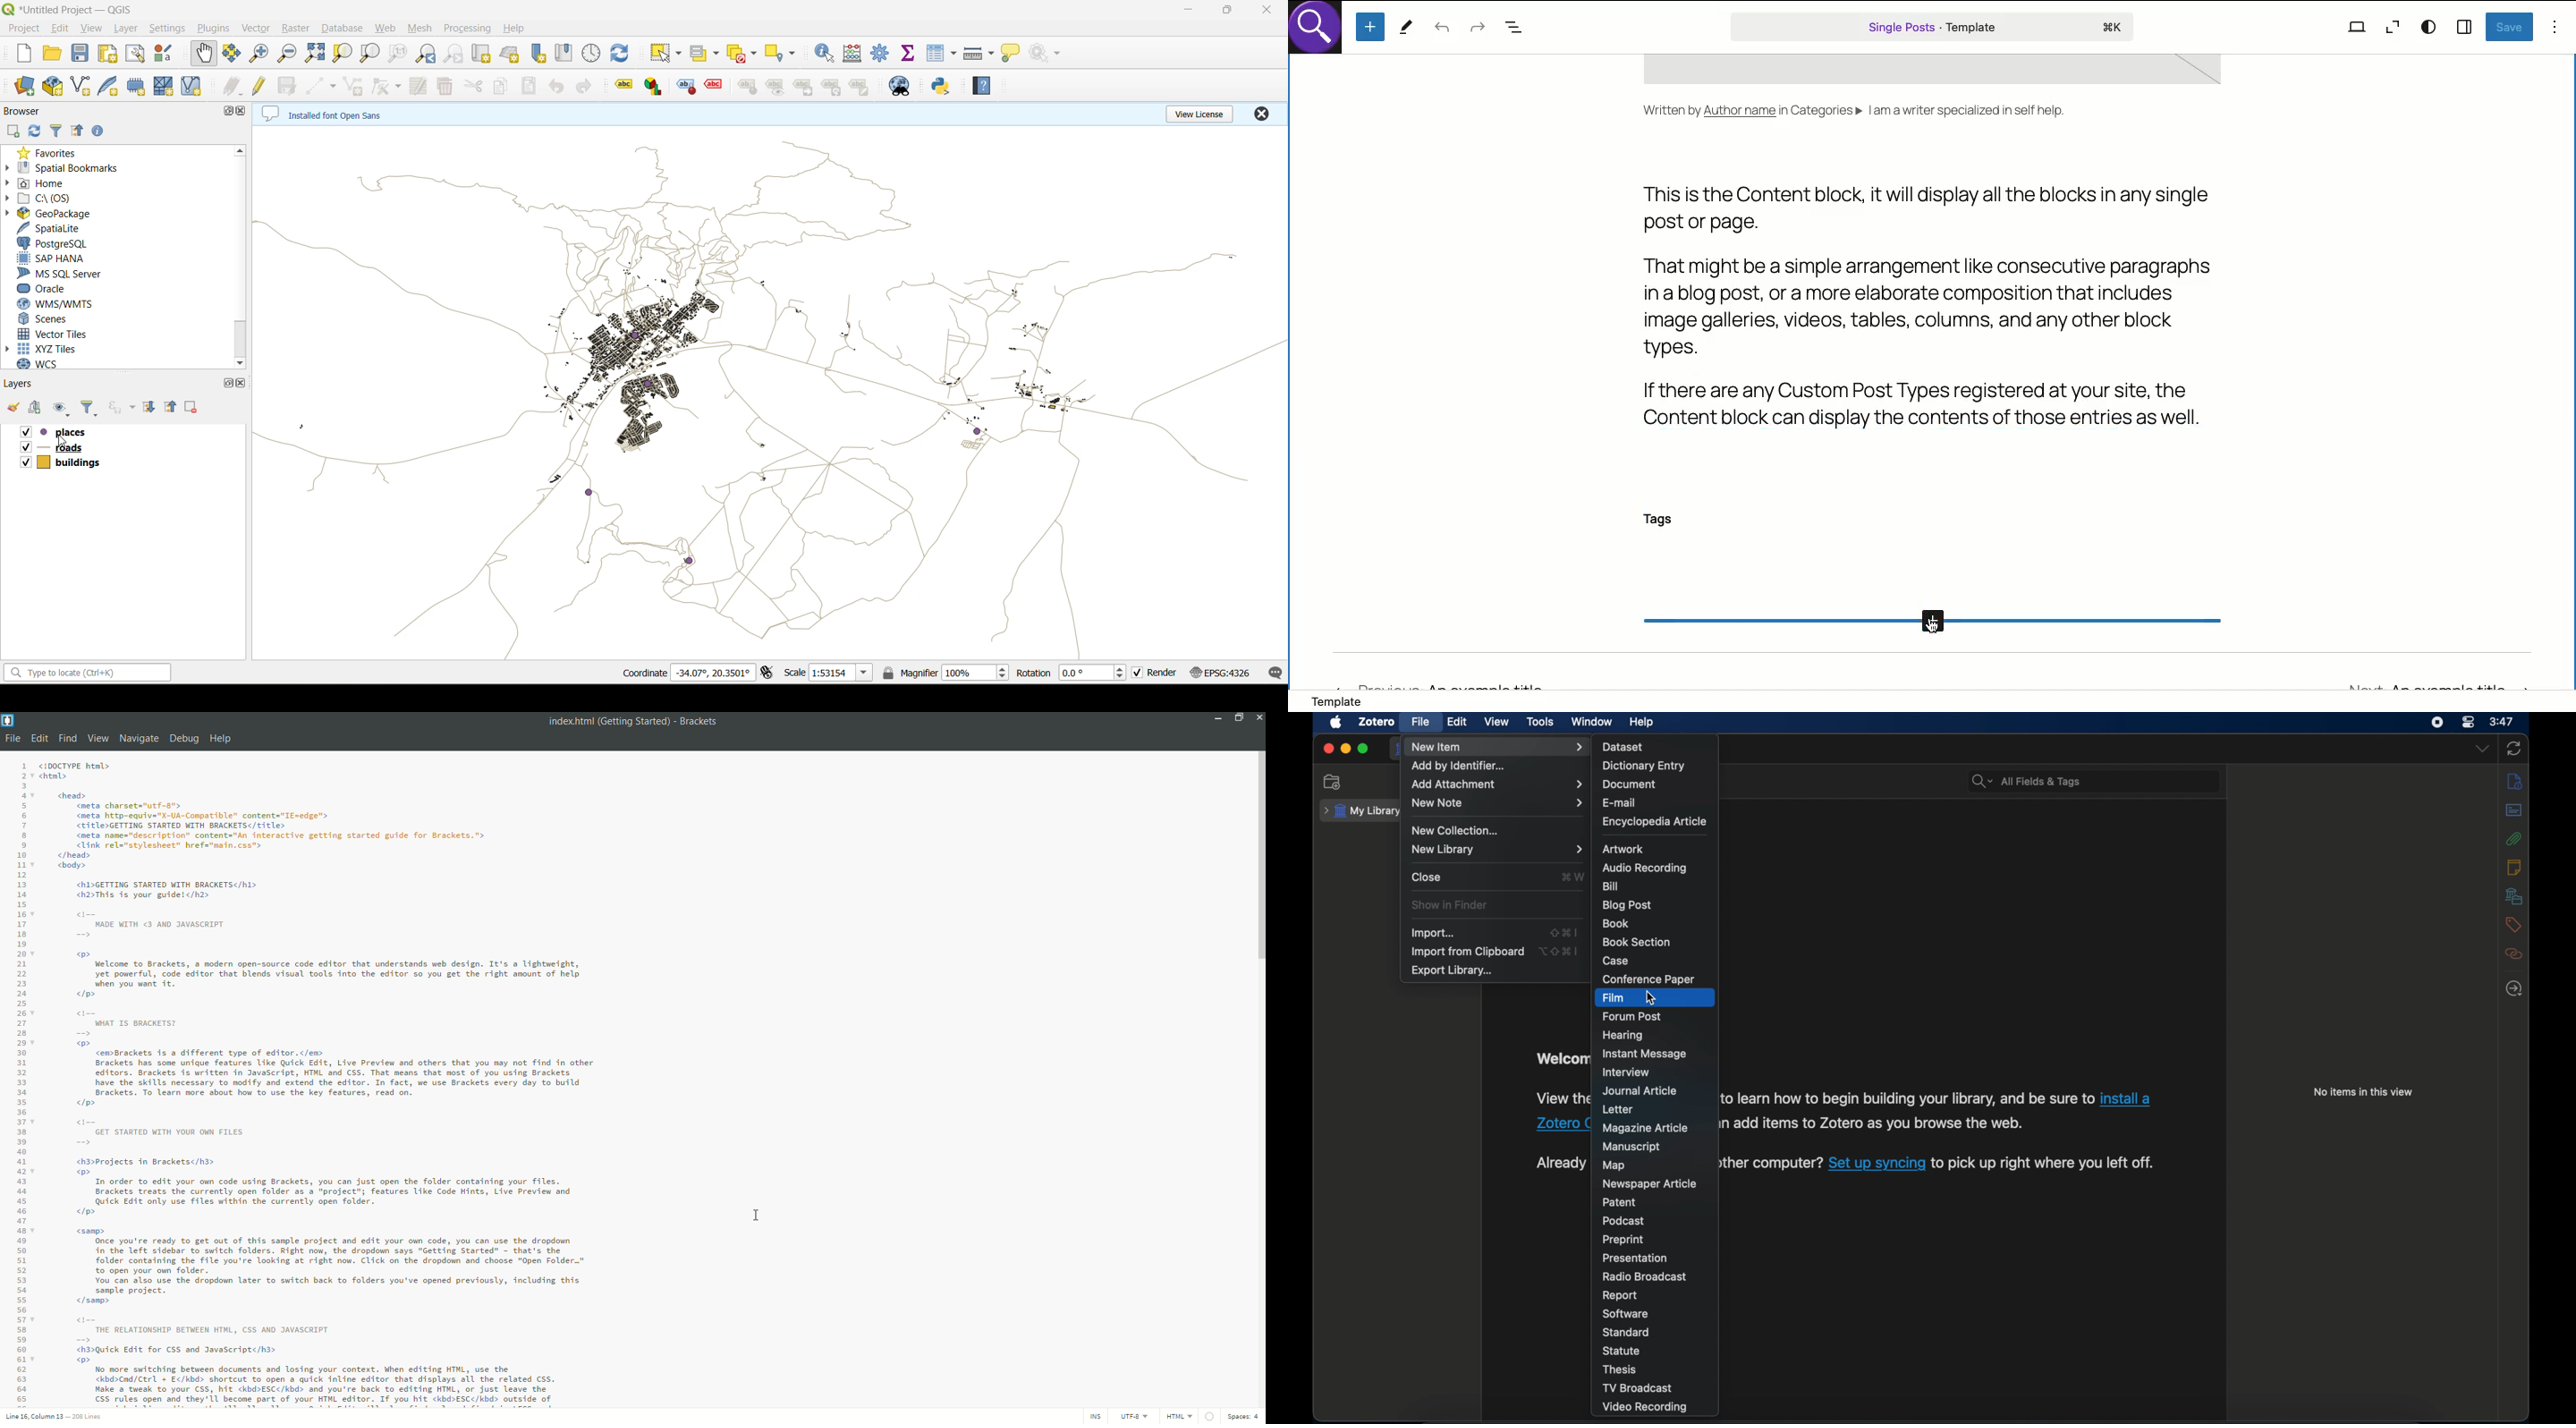 The width and height of the screenshot is (2576, 1428). I want to click on magnifier, so click(947, 672).